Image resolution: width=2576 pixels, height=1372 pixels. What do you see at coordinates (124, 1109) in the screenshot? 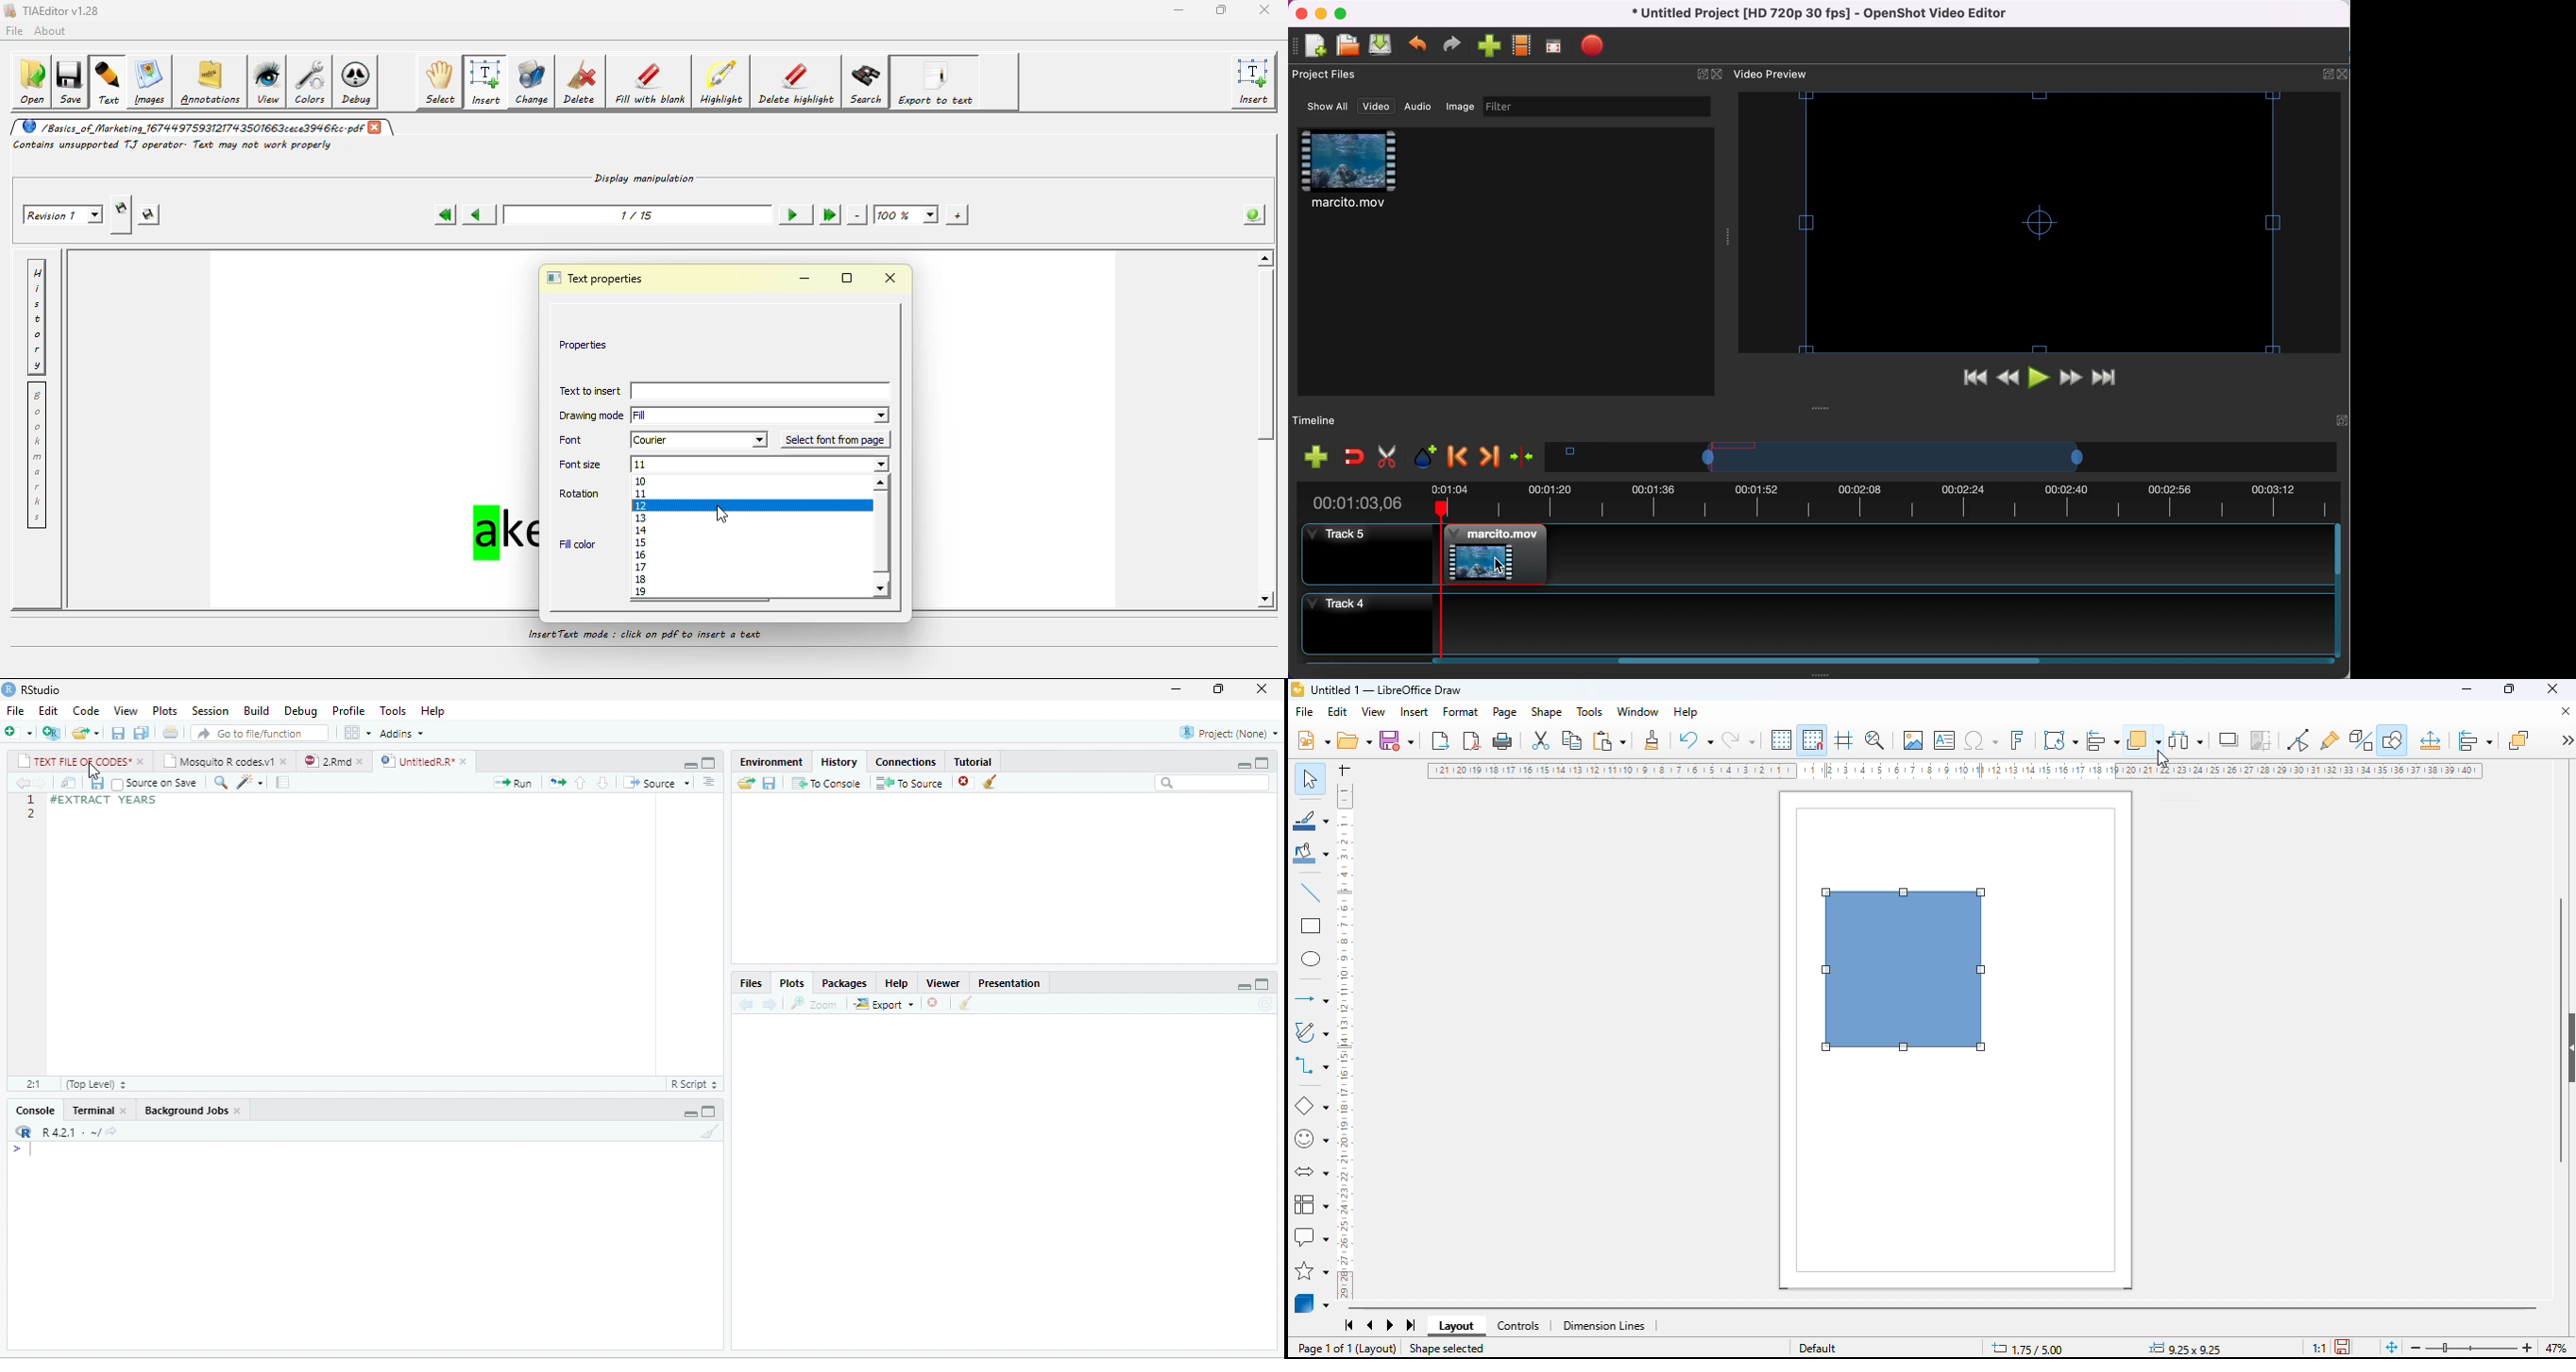
I see `close` at bounding box center [124, 1109].